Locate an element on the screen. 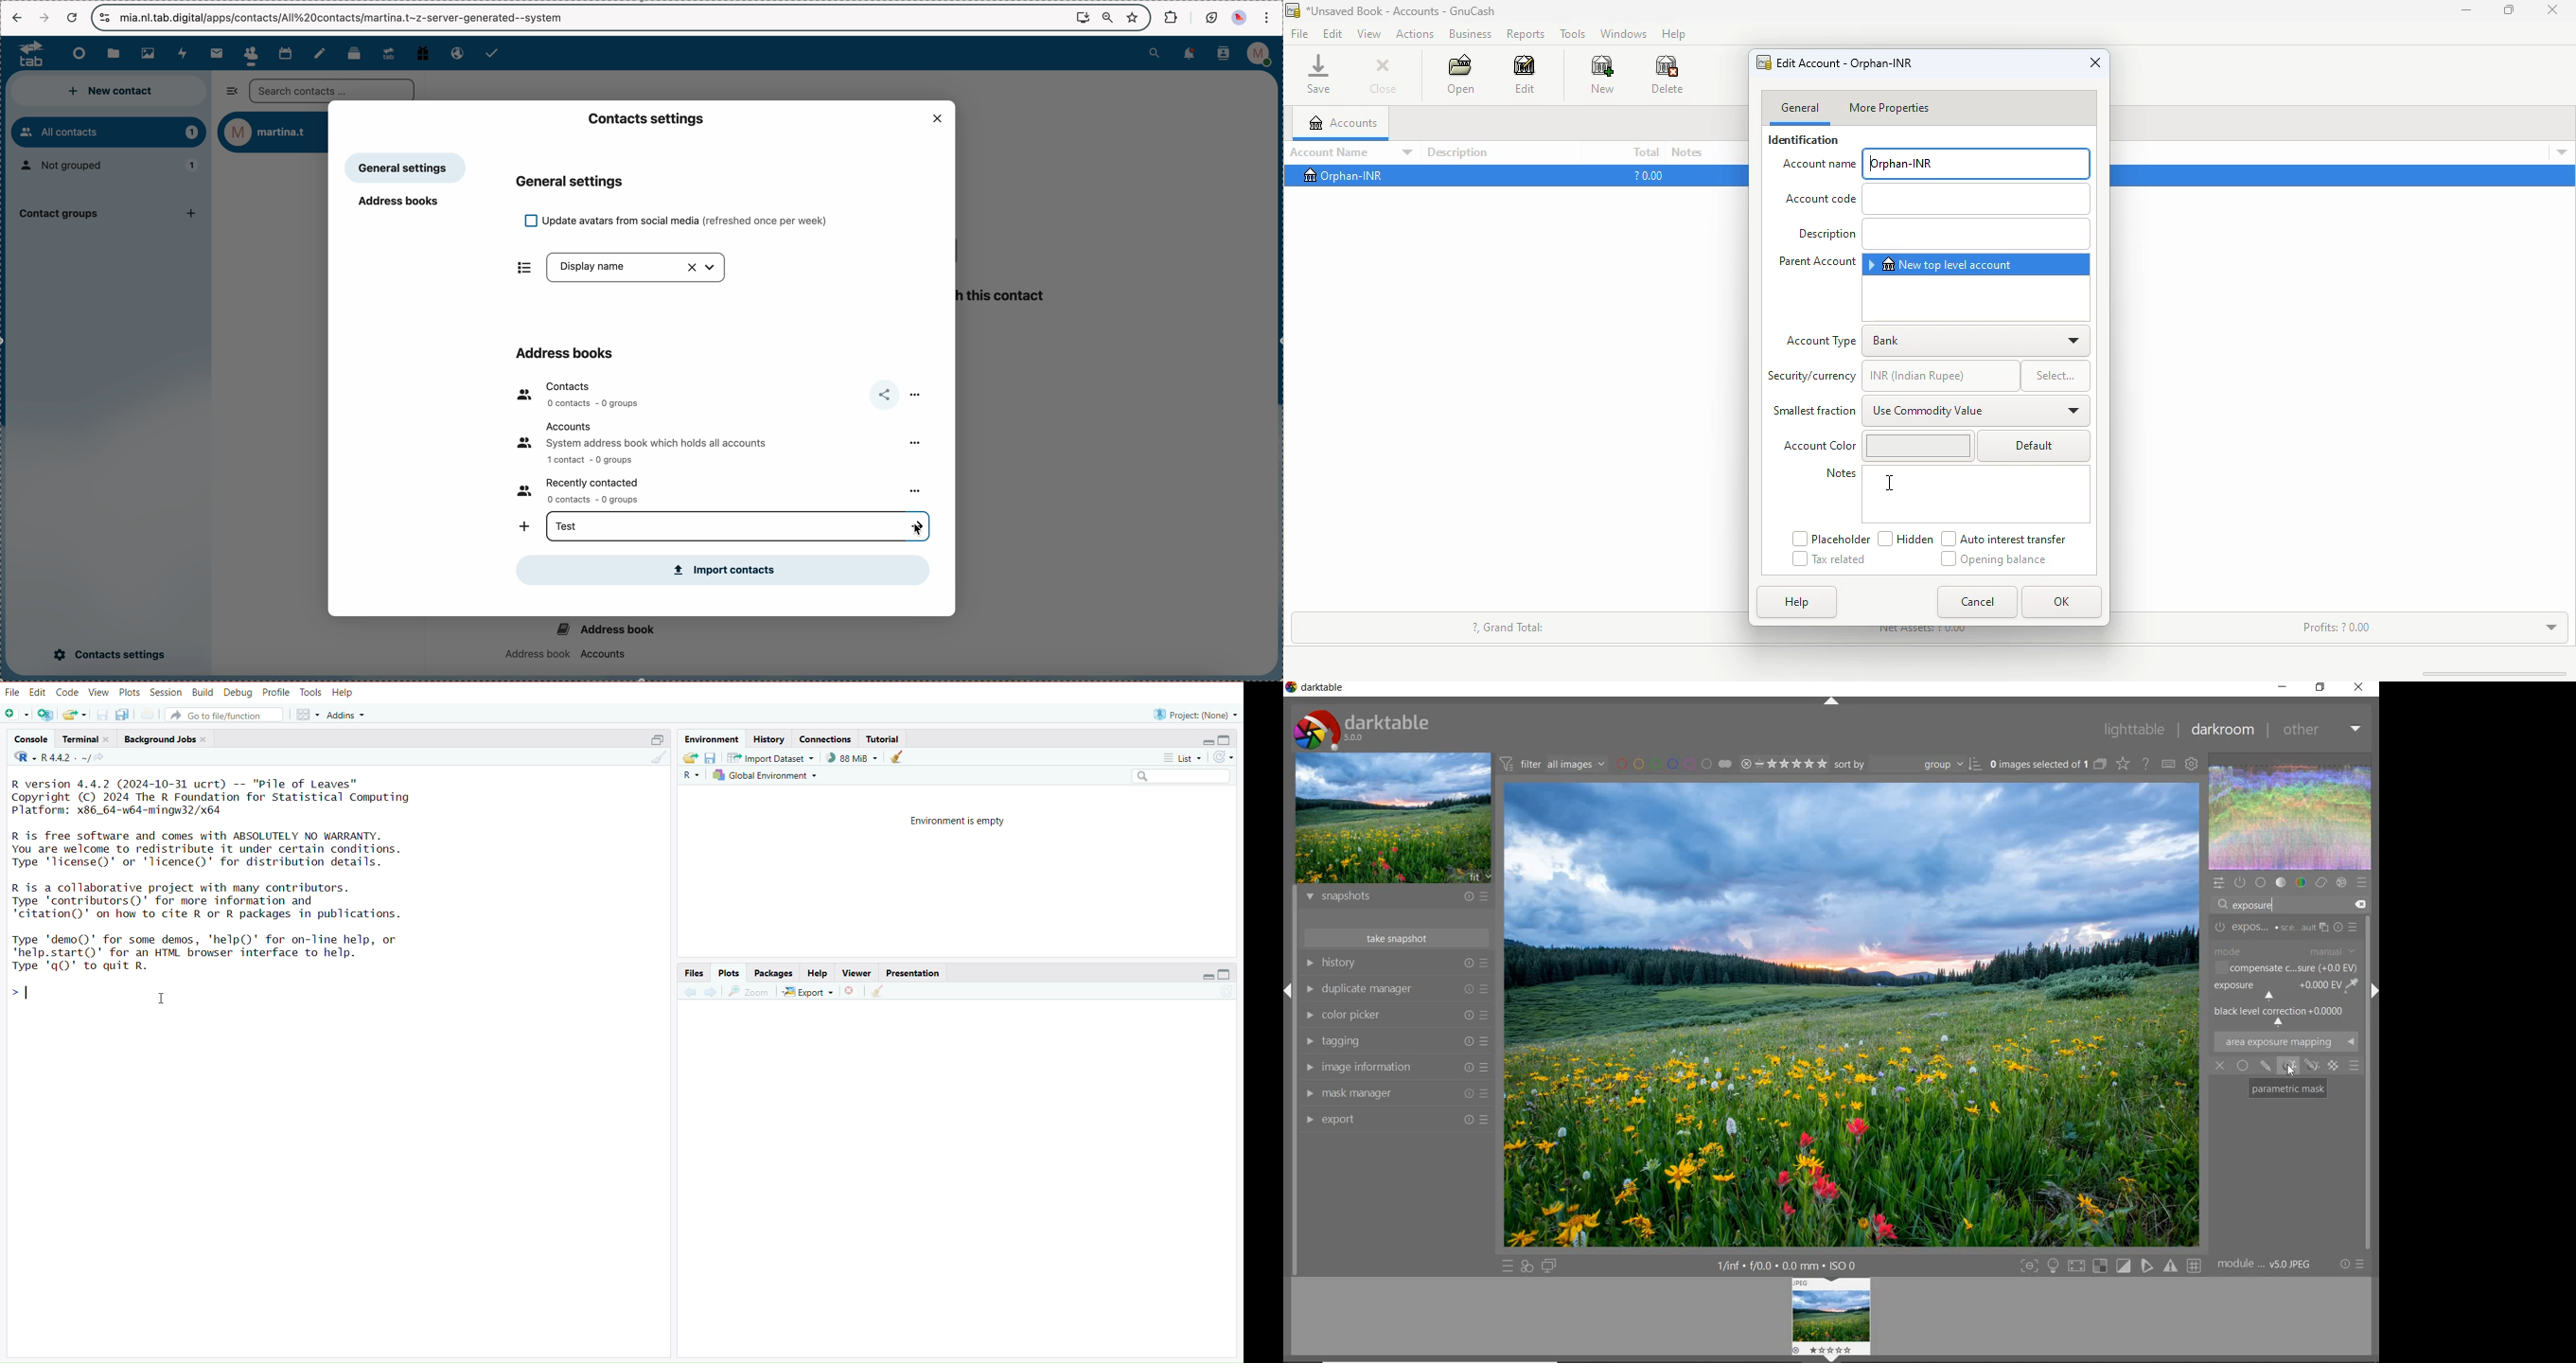 Image resolution: width=2576 pixels, height=1372 pixels. extensions is located at coordinates (1170, 17).